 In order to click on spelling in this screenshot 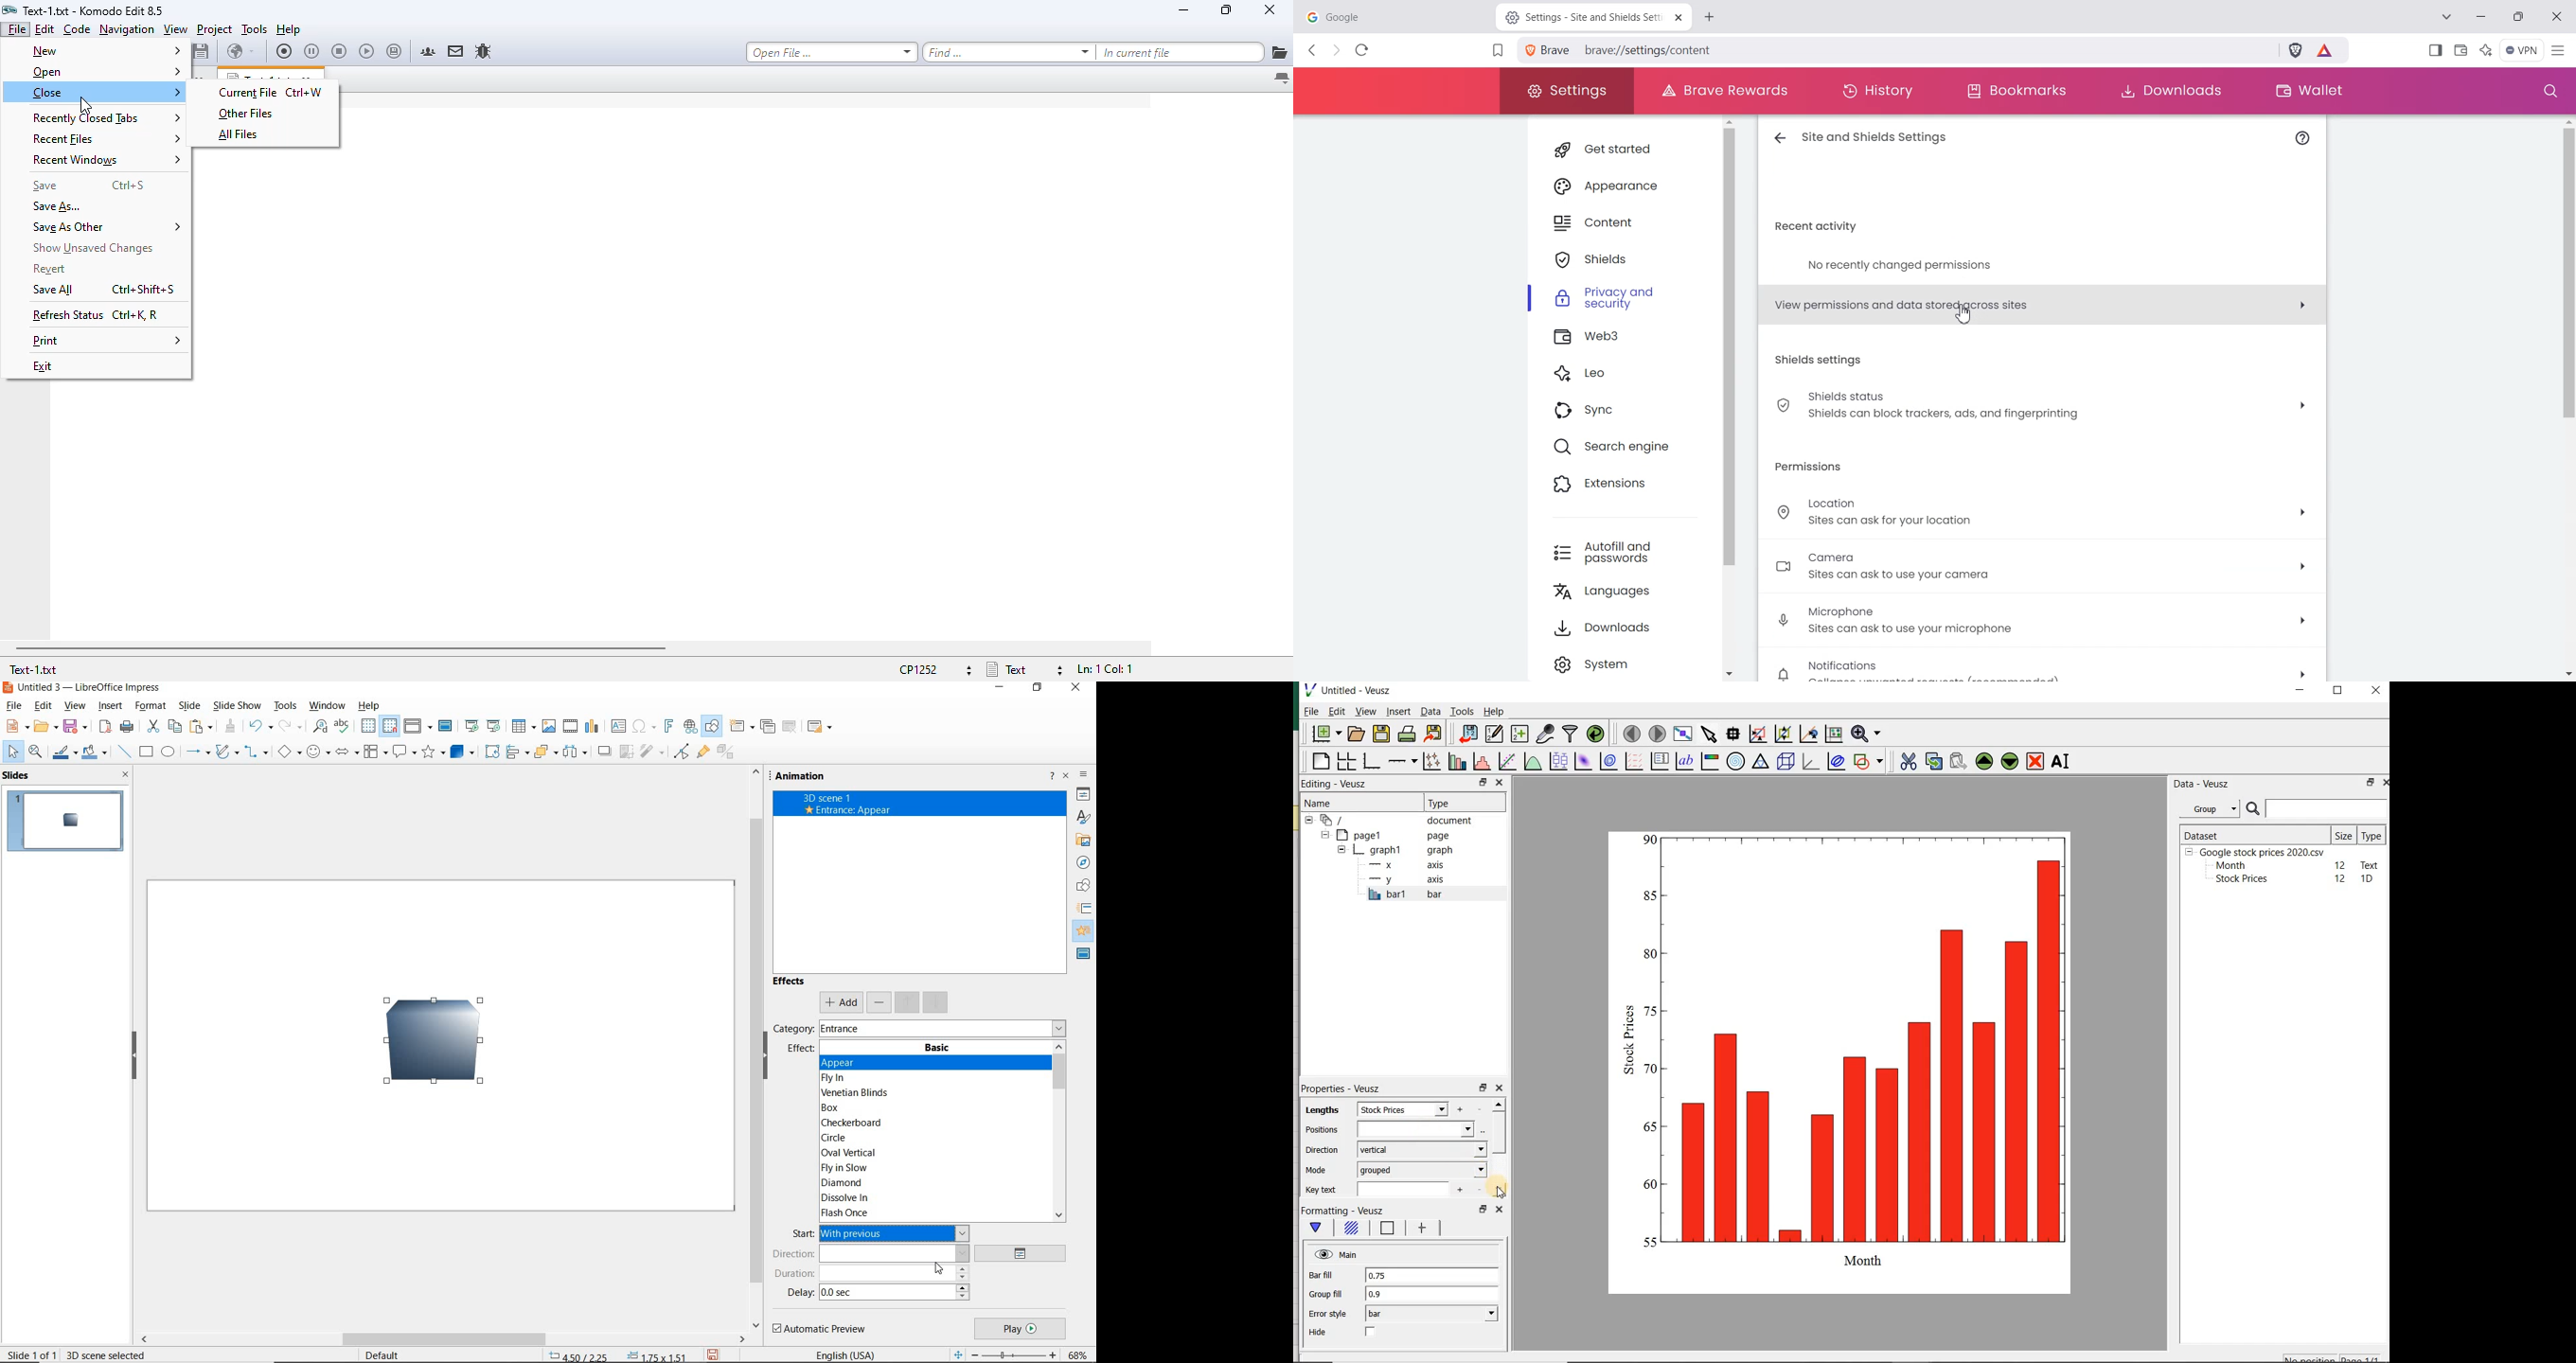, I will do `click(341, 727)`.